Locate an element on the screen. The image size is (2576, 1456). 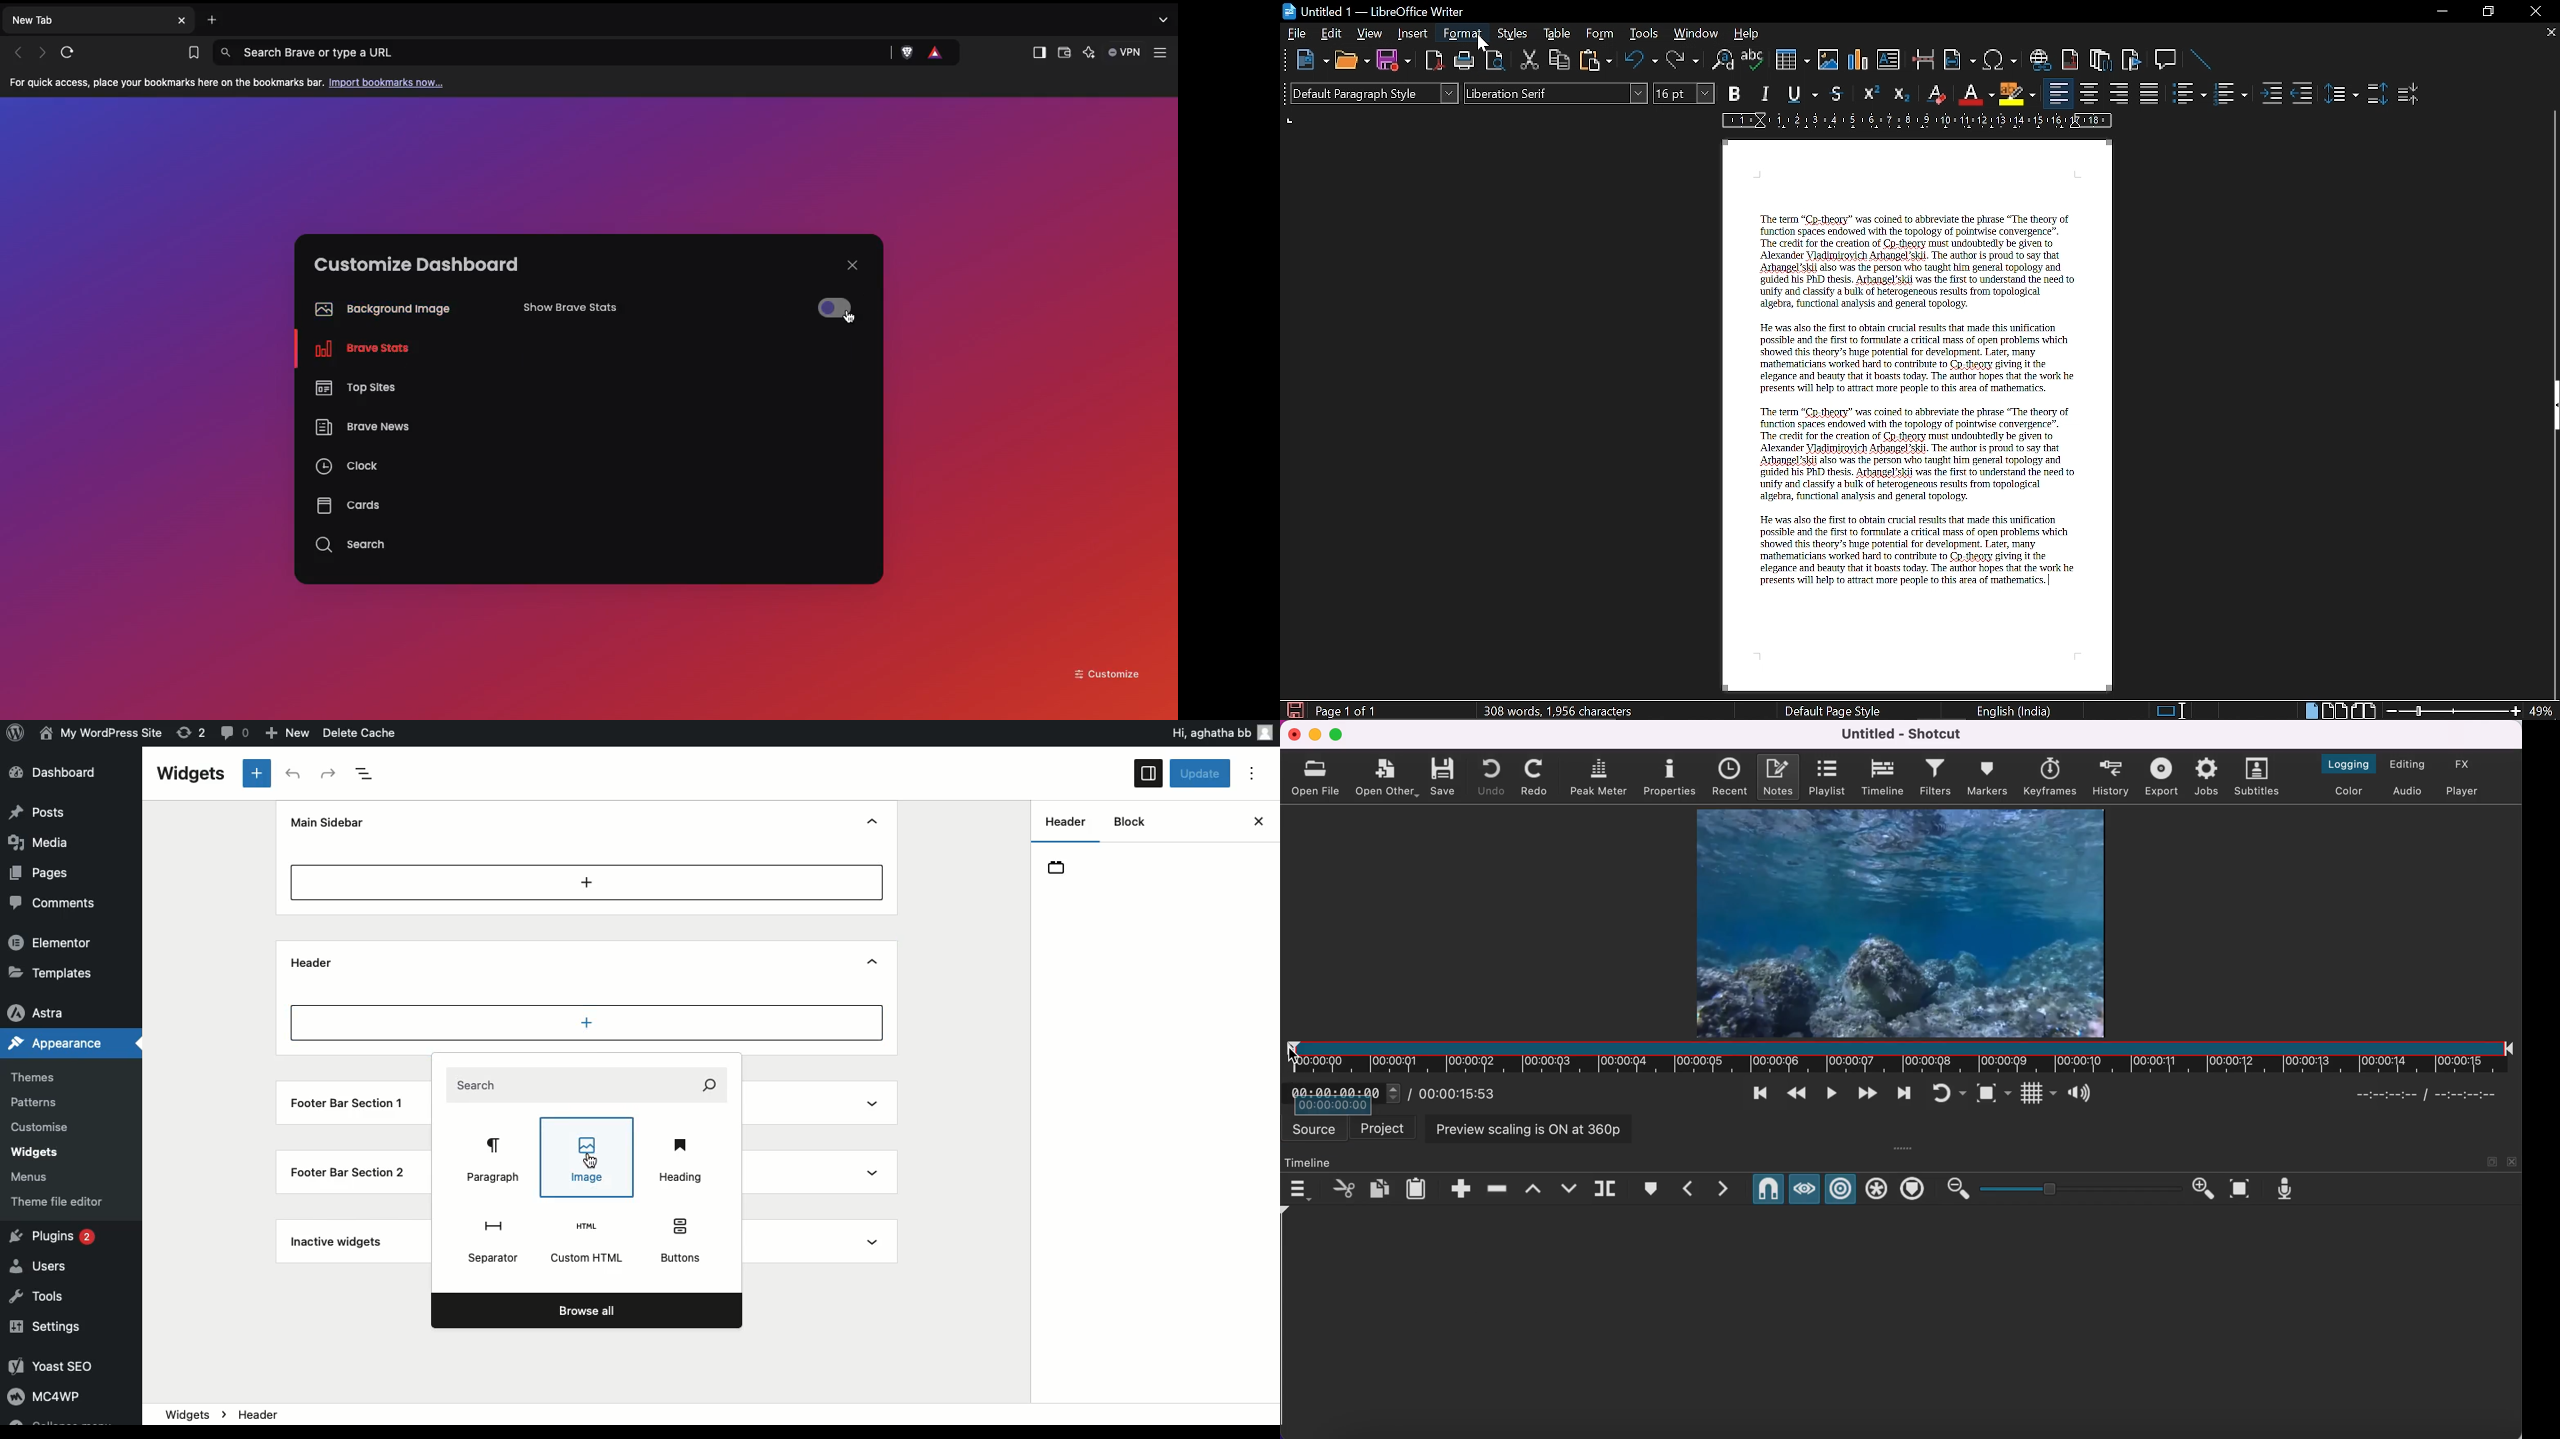
source is located at coordinates (1313, 1129).